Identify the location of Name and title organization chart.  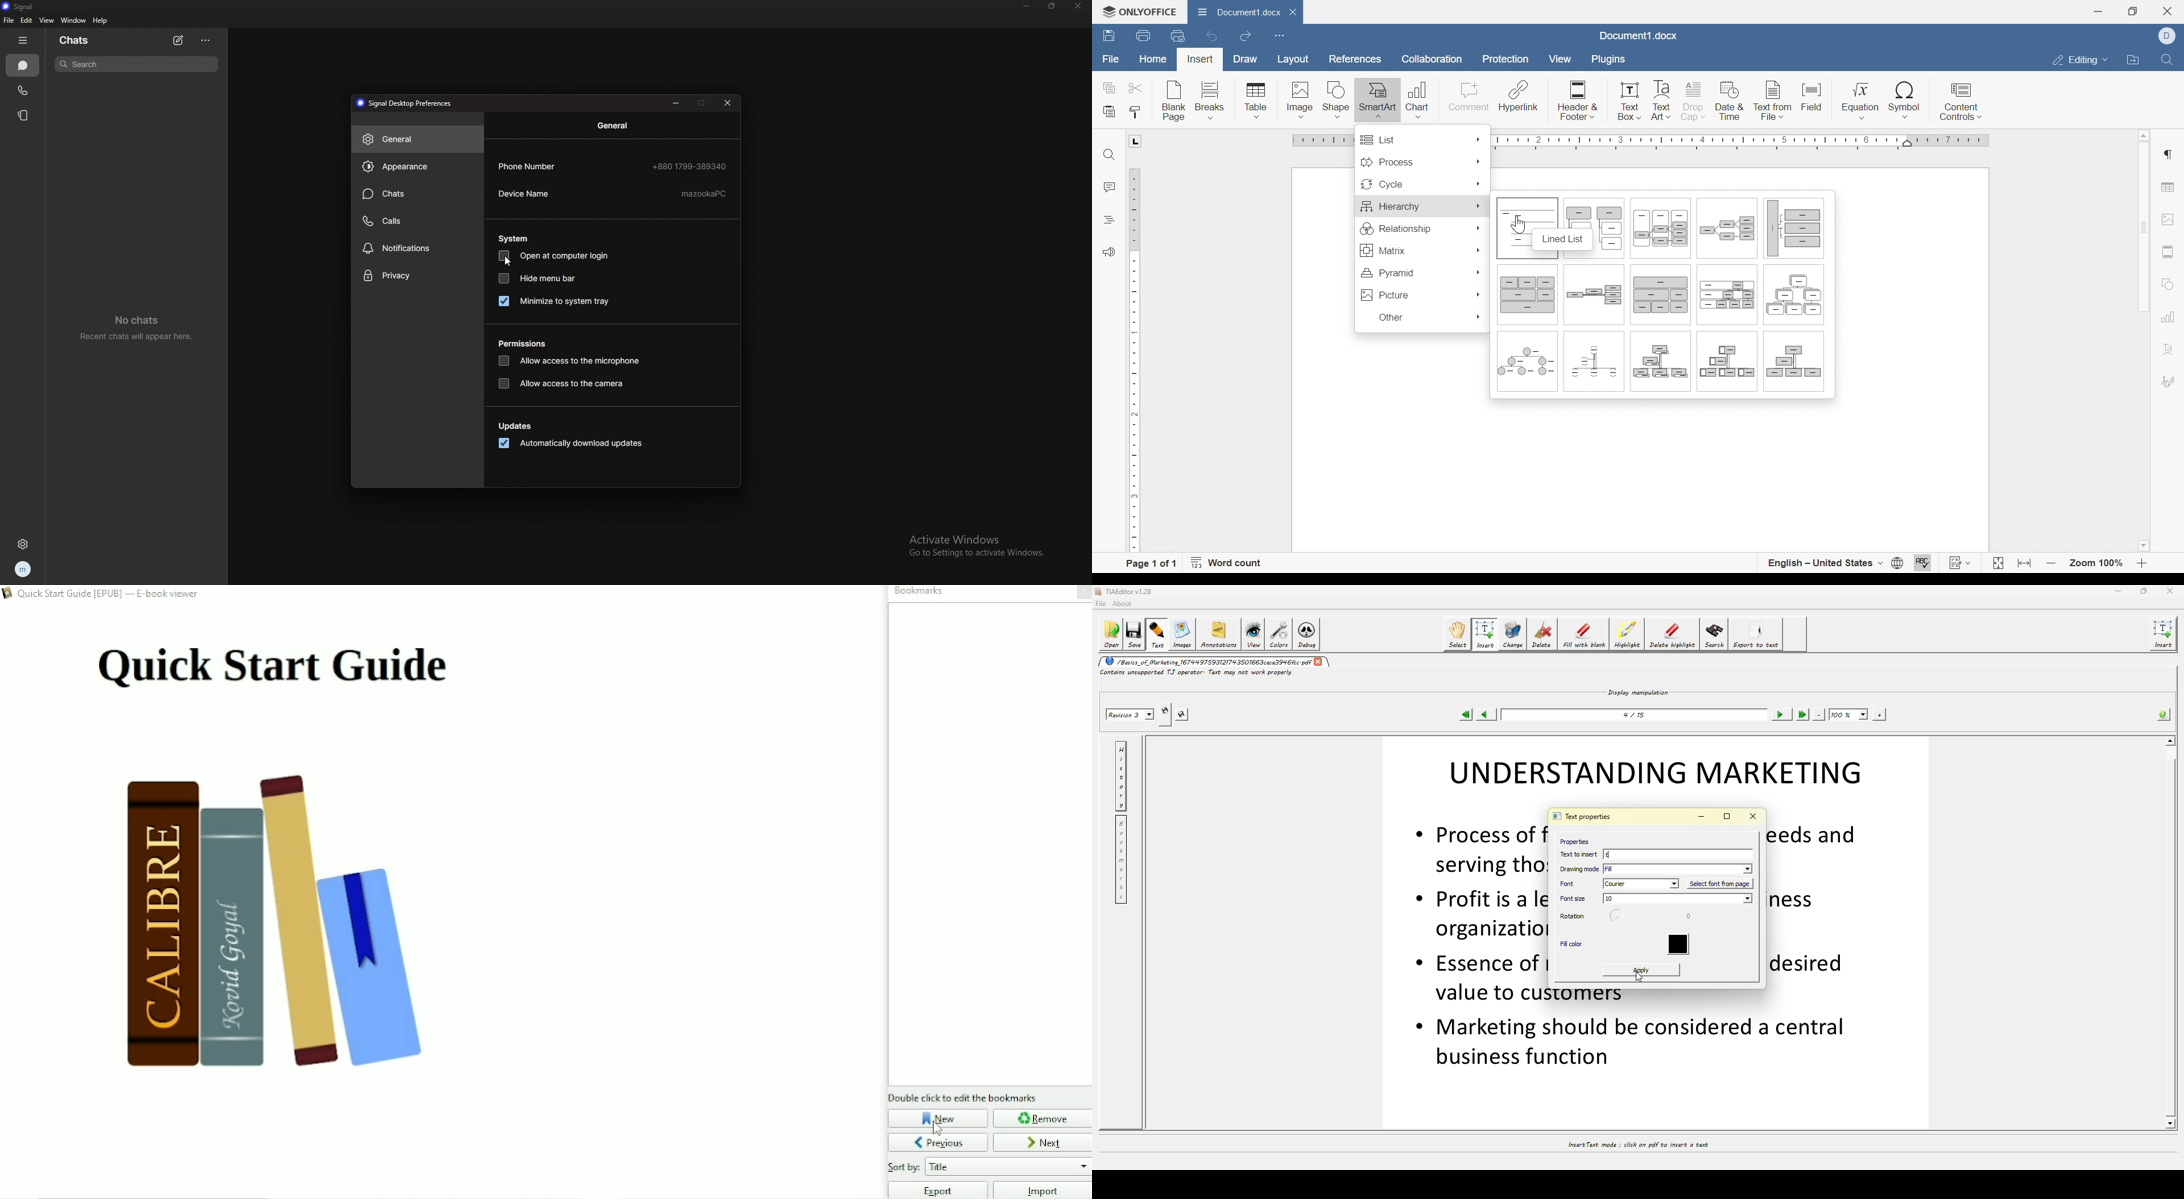
(1662, 365).